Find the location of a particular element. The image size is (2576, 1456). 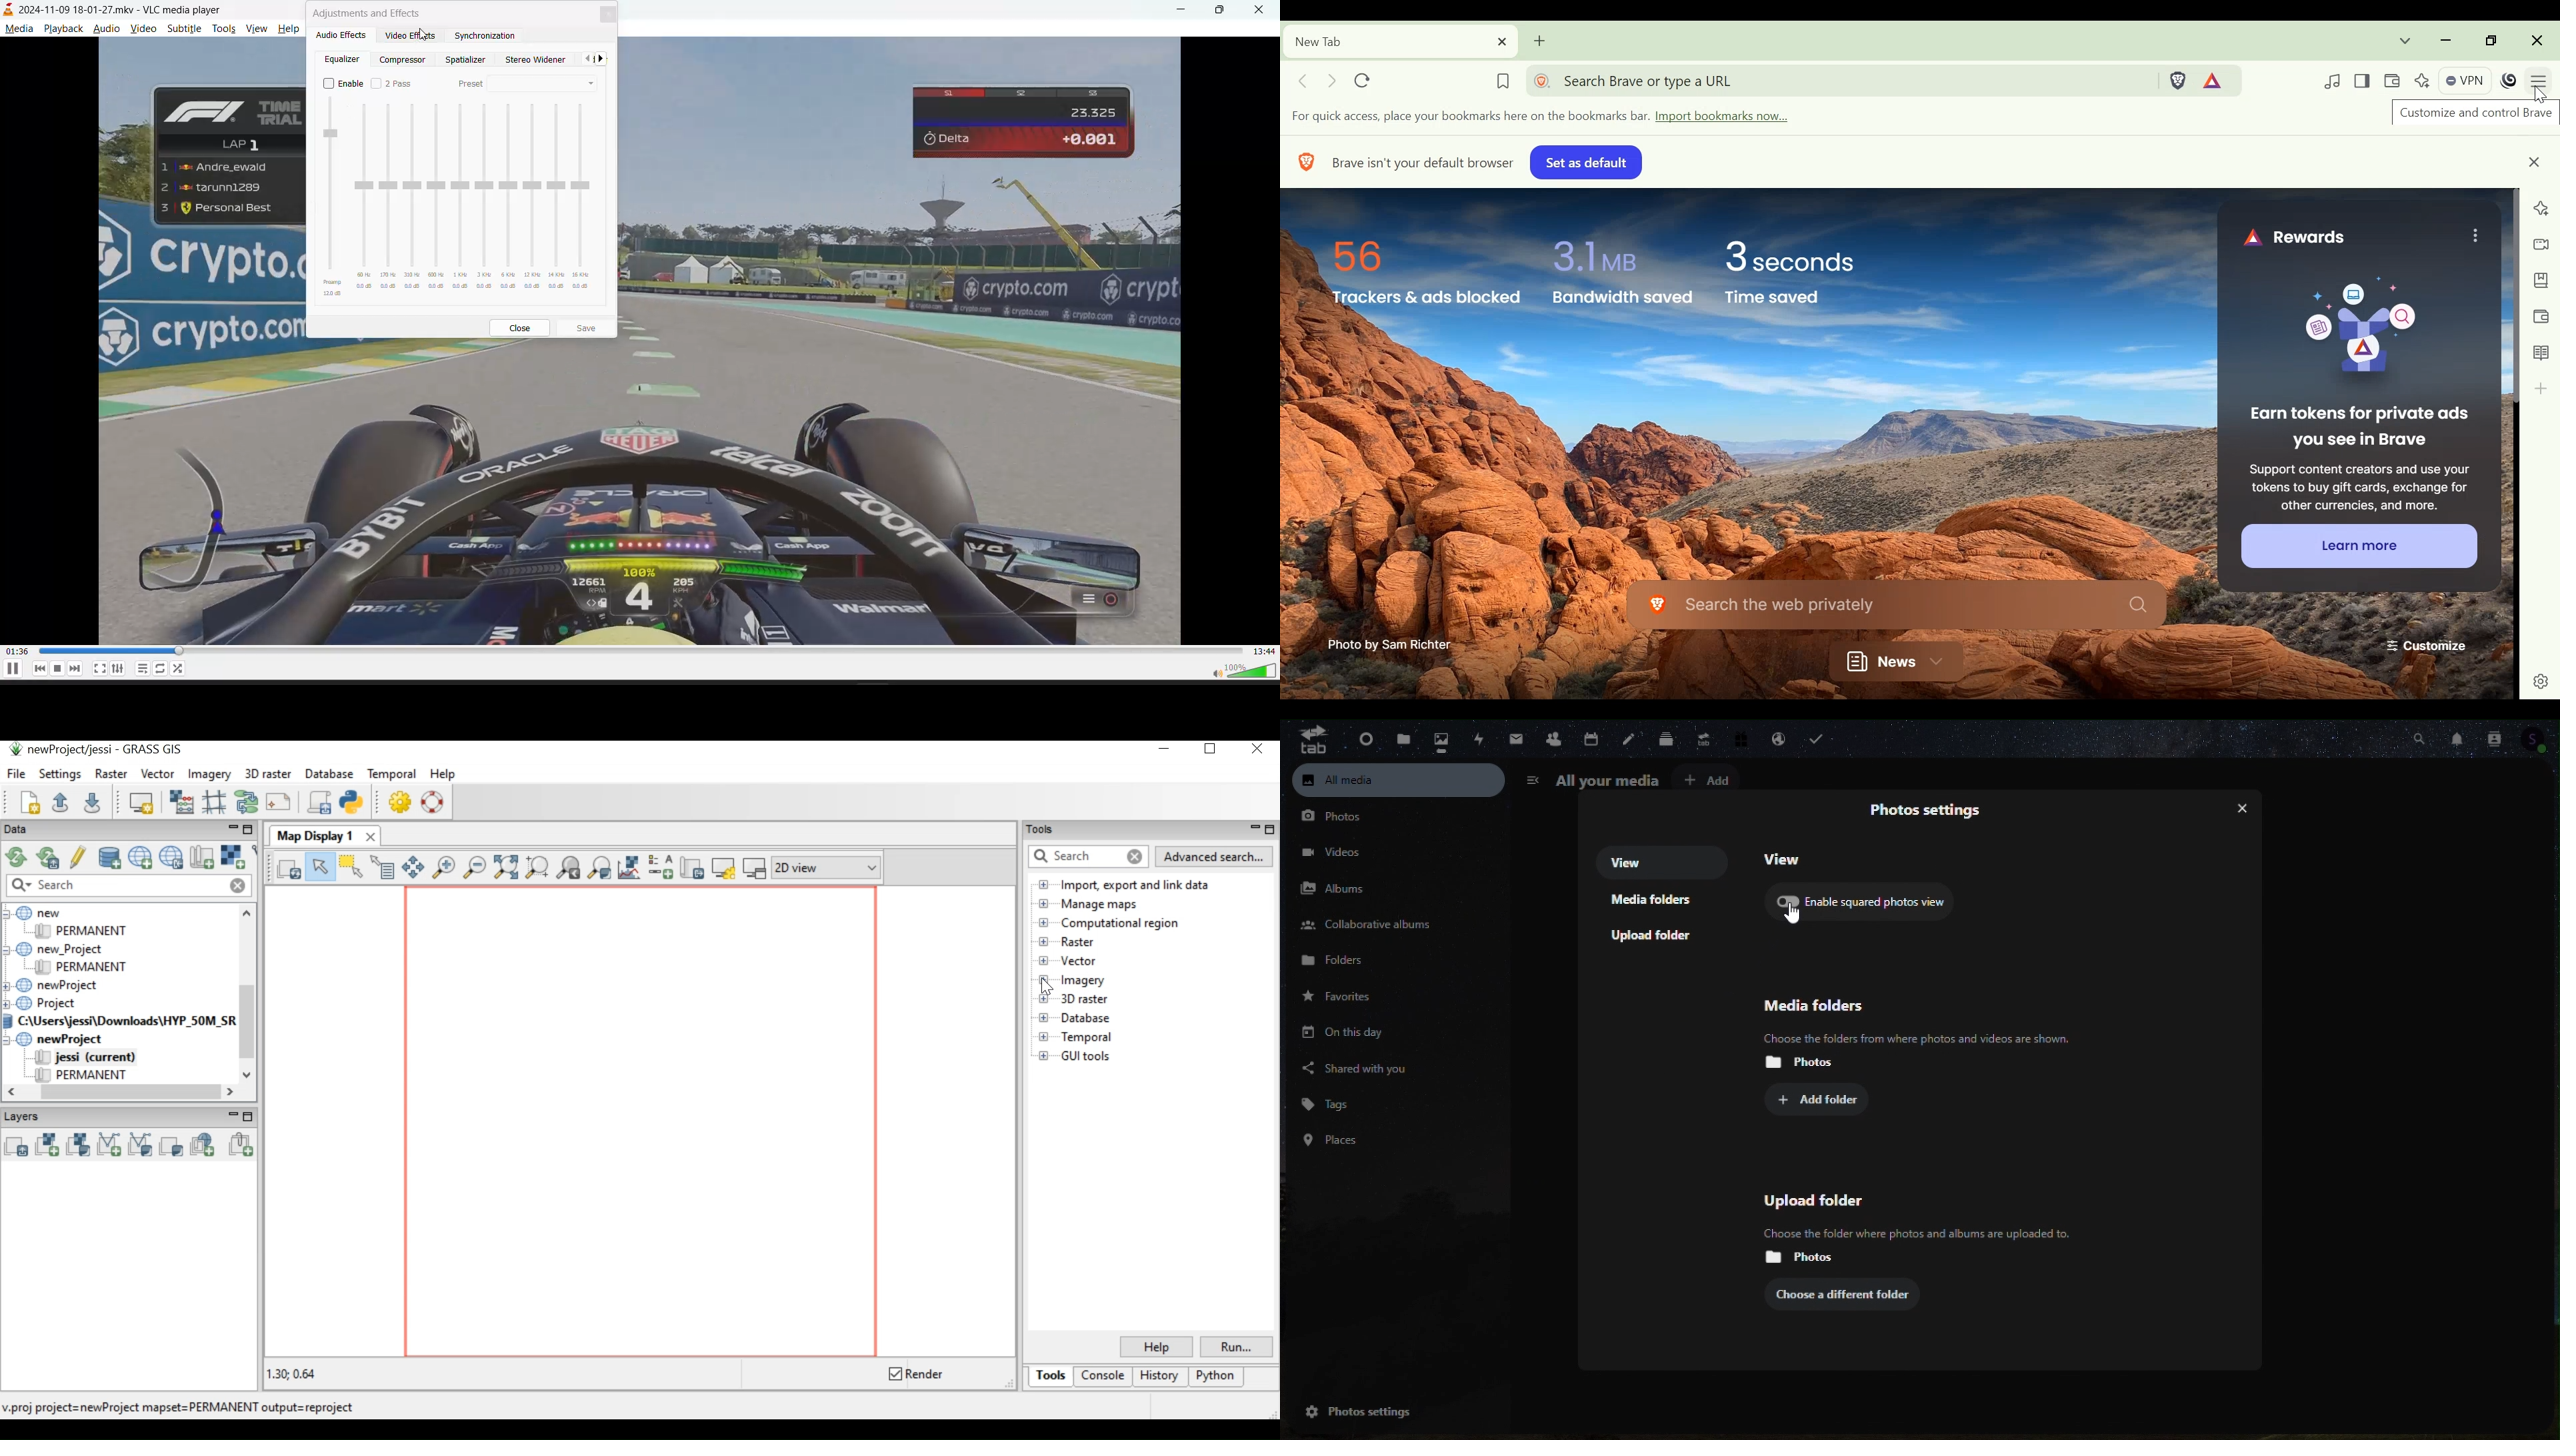

settings is located at coordinates (2543, 677).